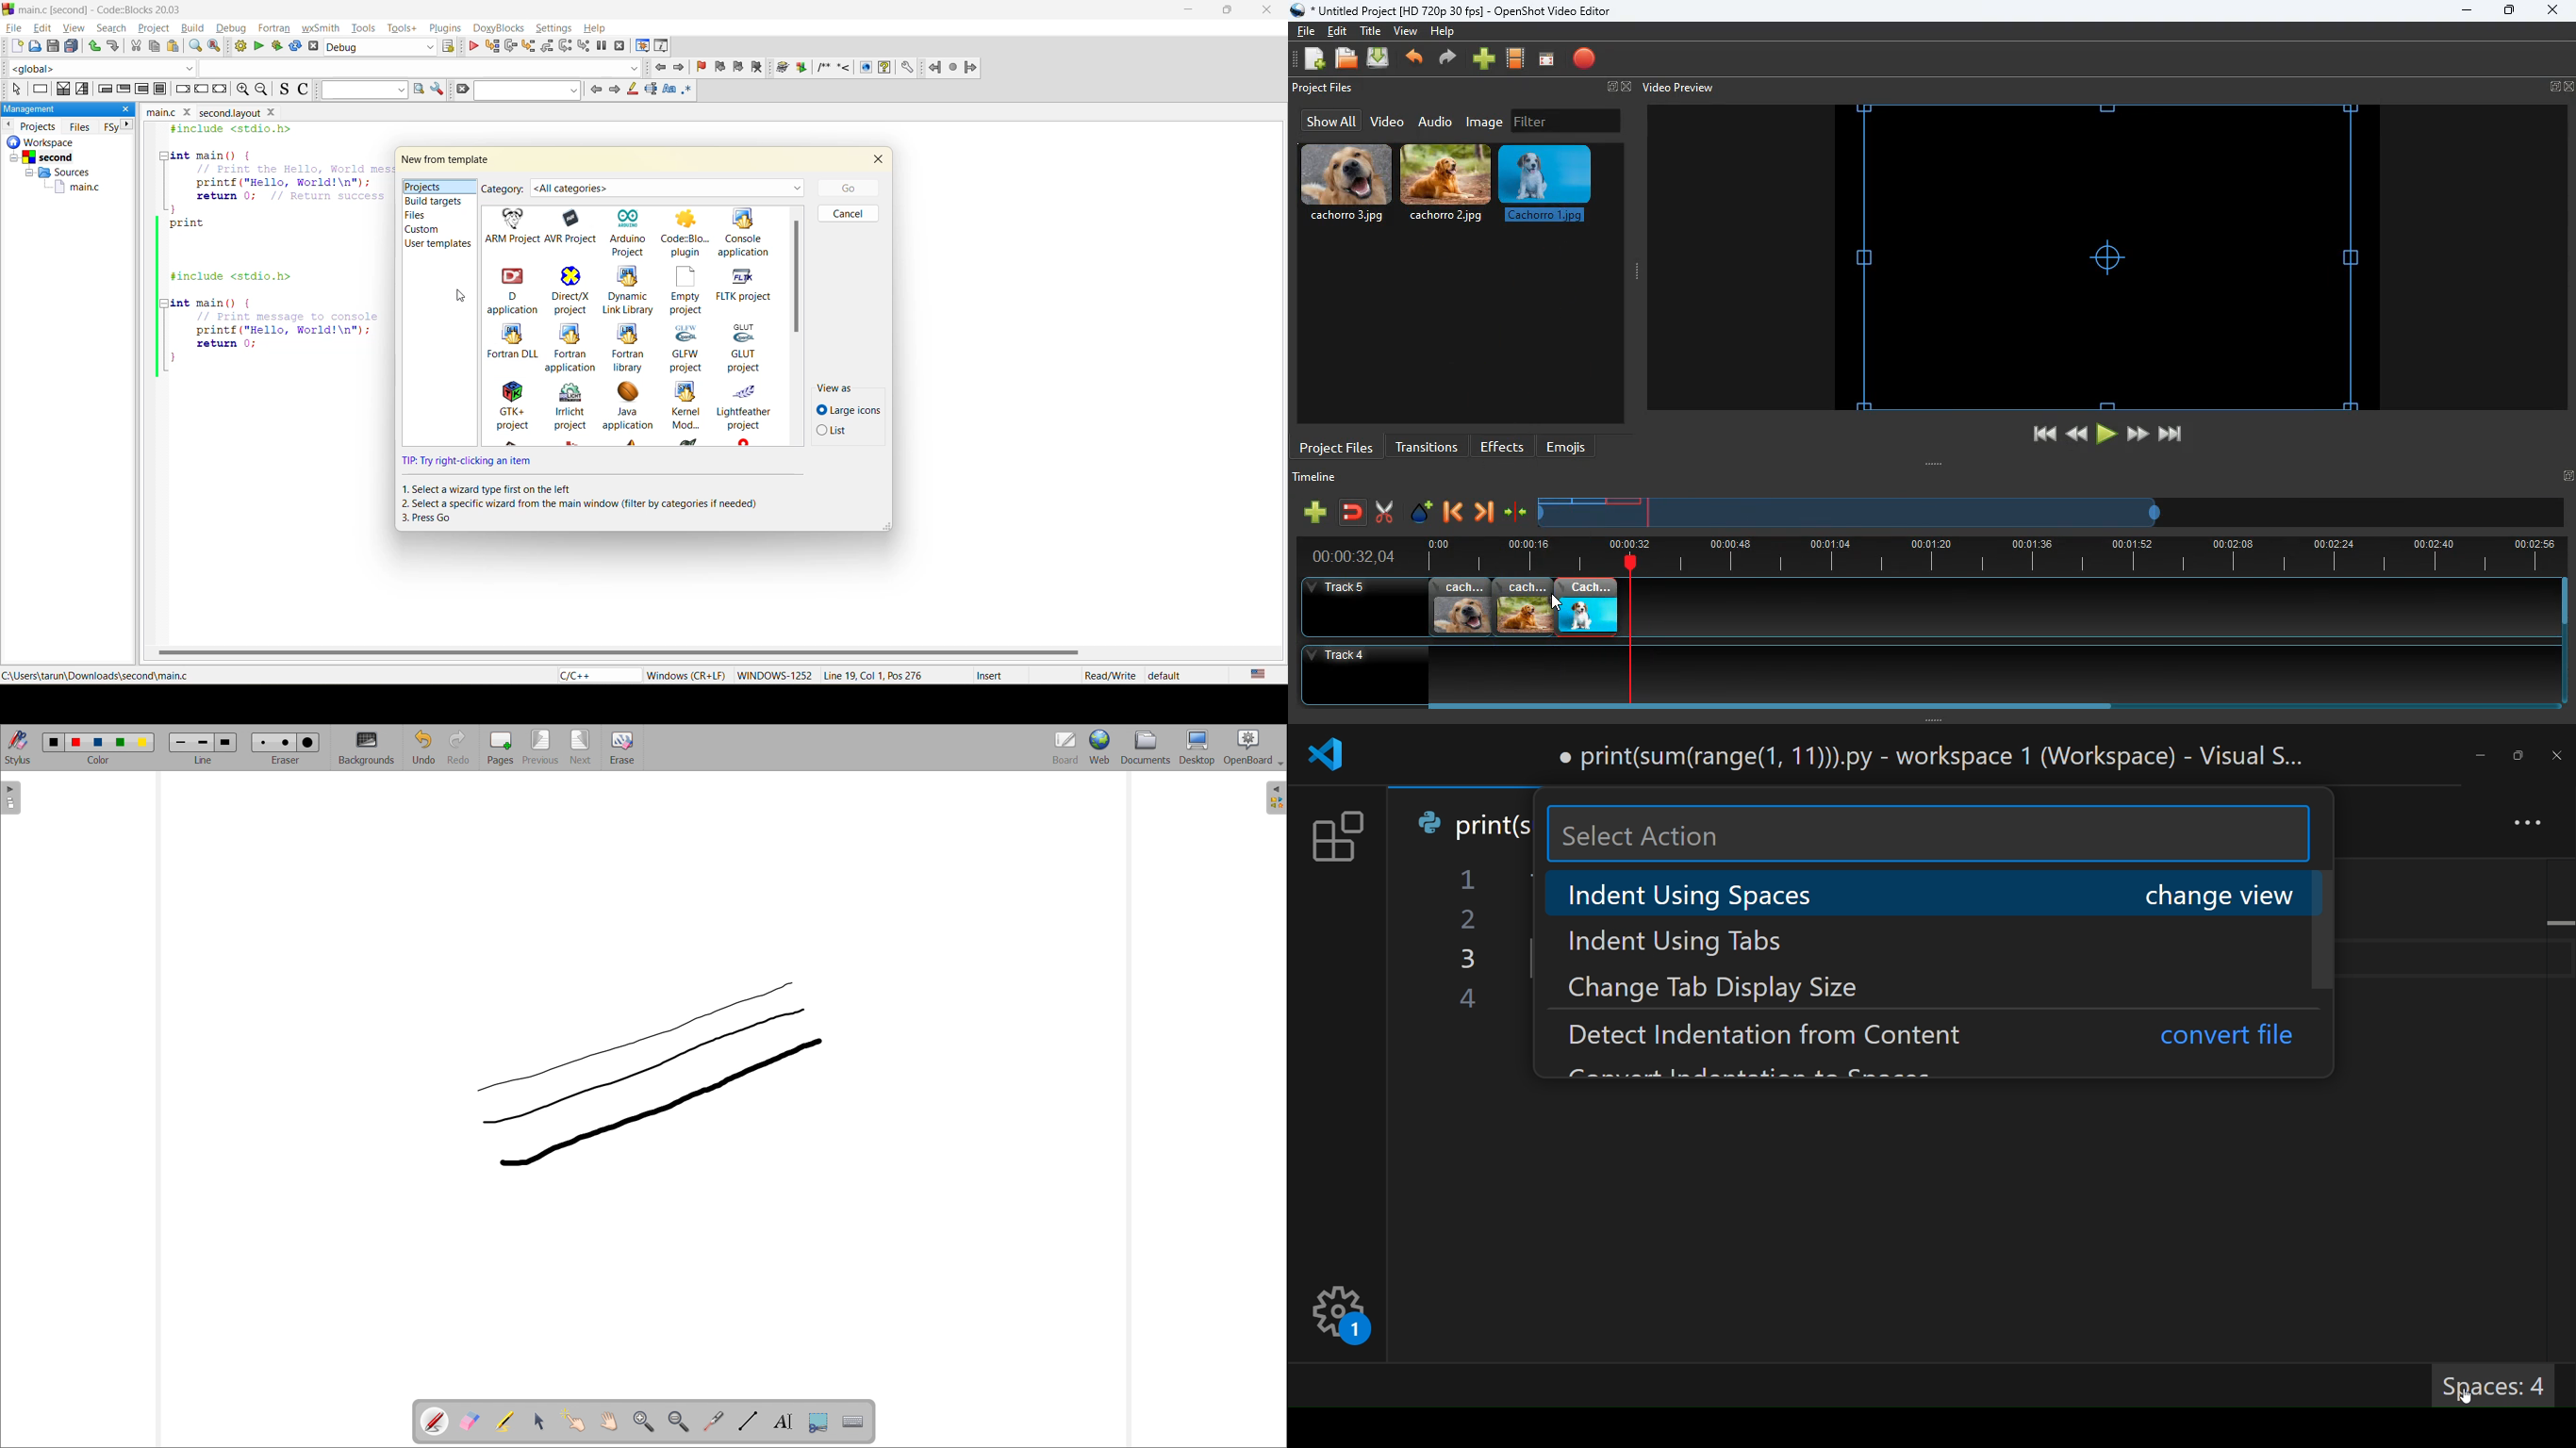 The width and height of the screenshot is (2576, 1456). I want to click on fullscreen, so click(2562, 87).